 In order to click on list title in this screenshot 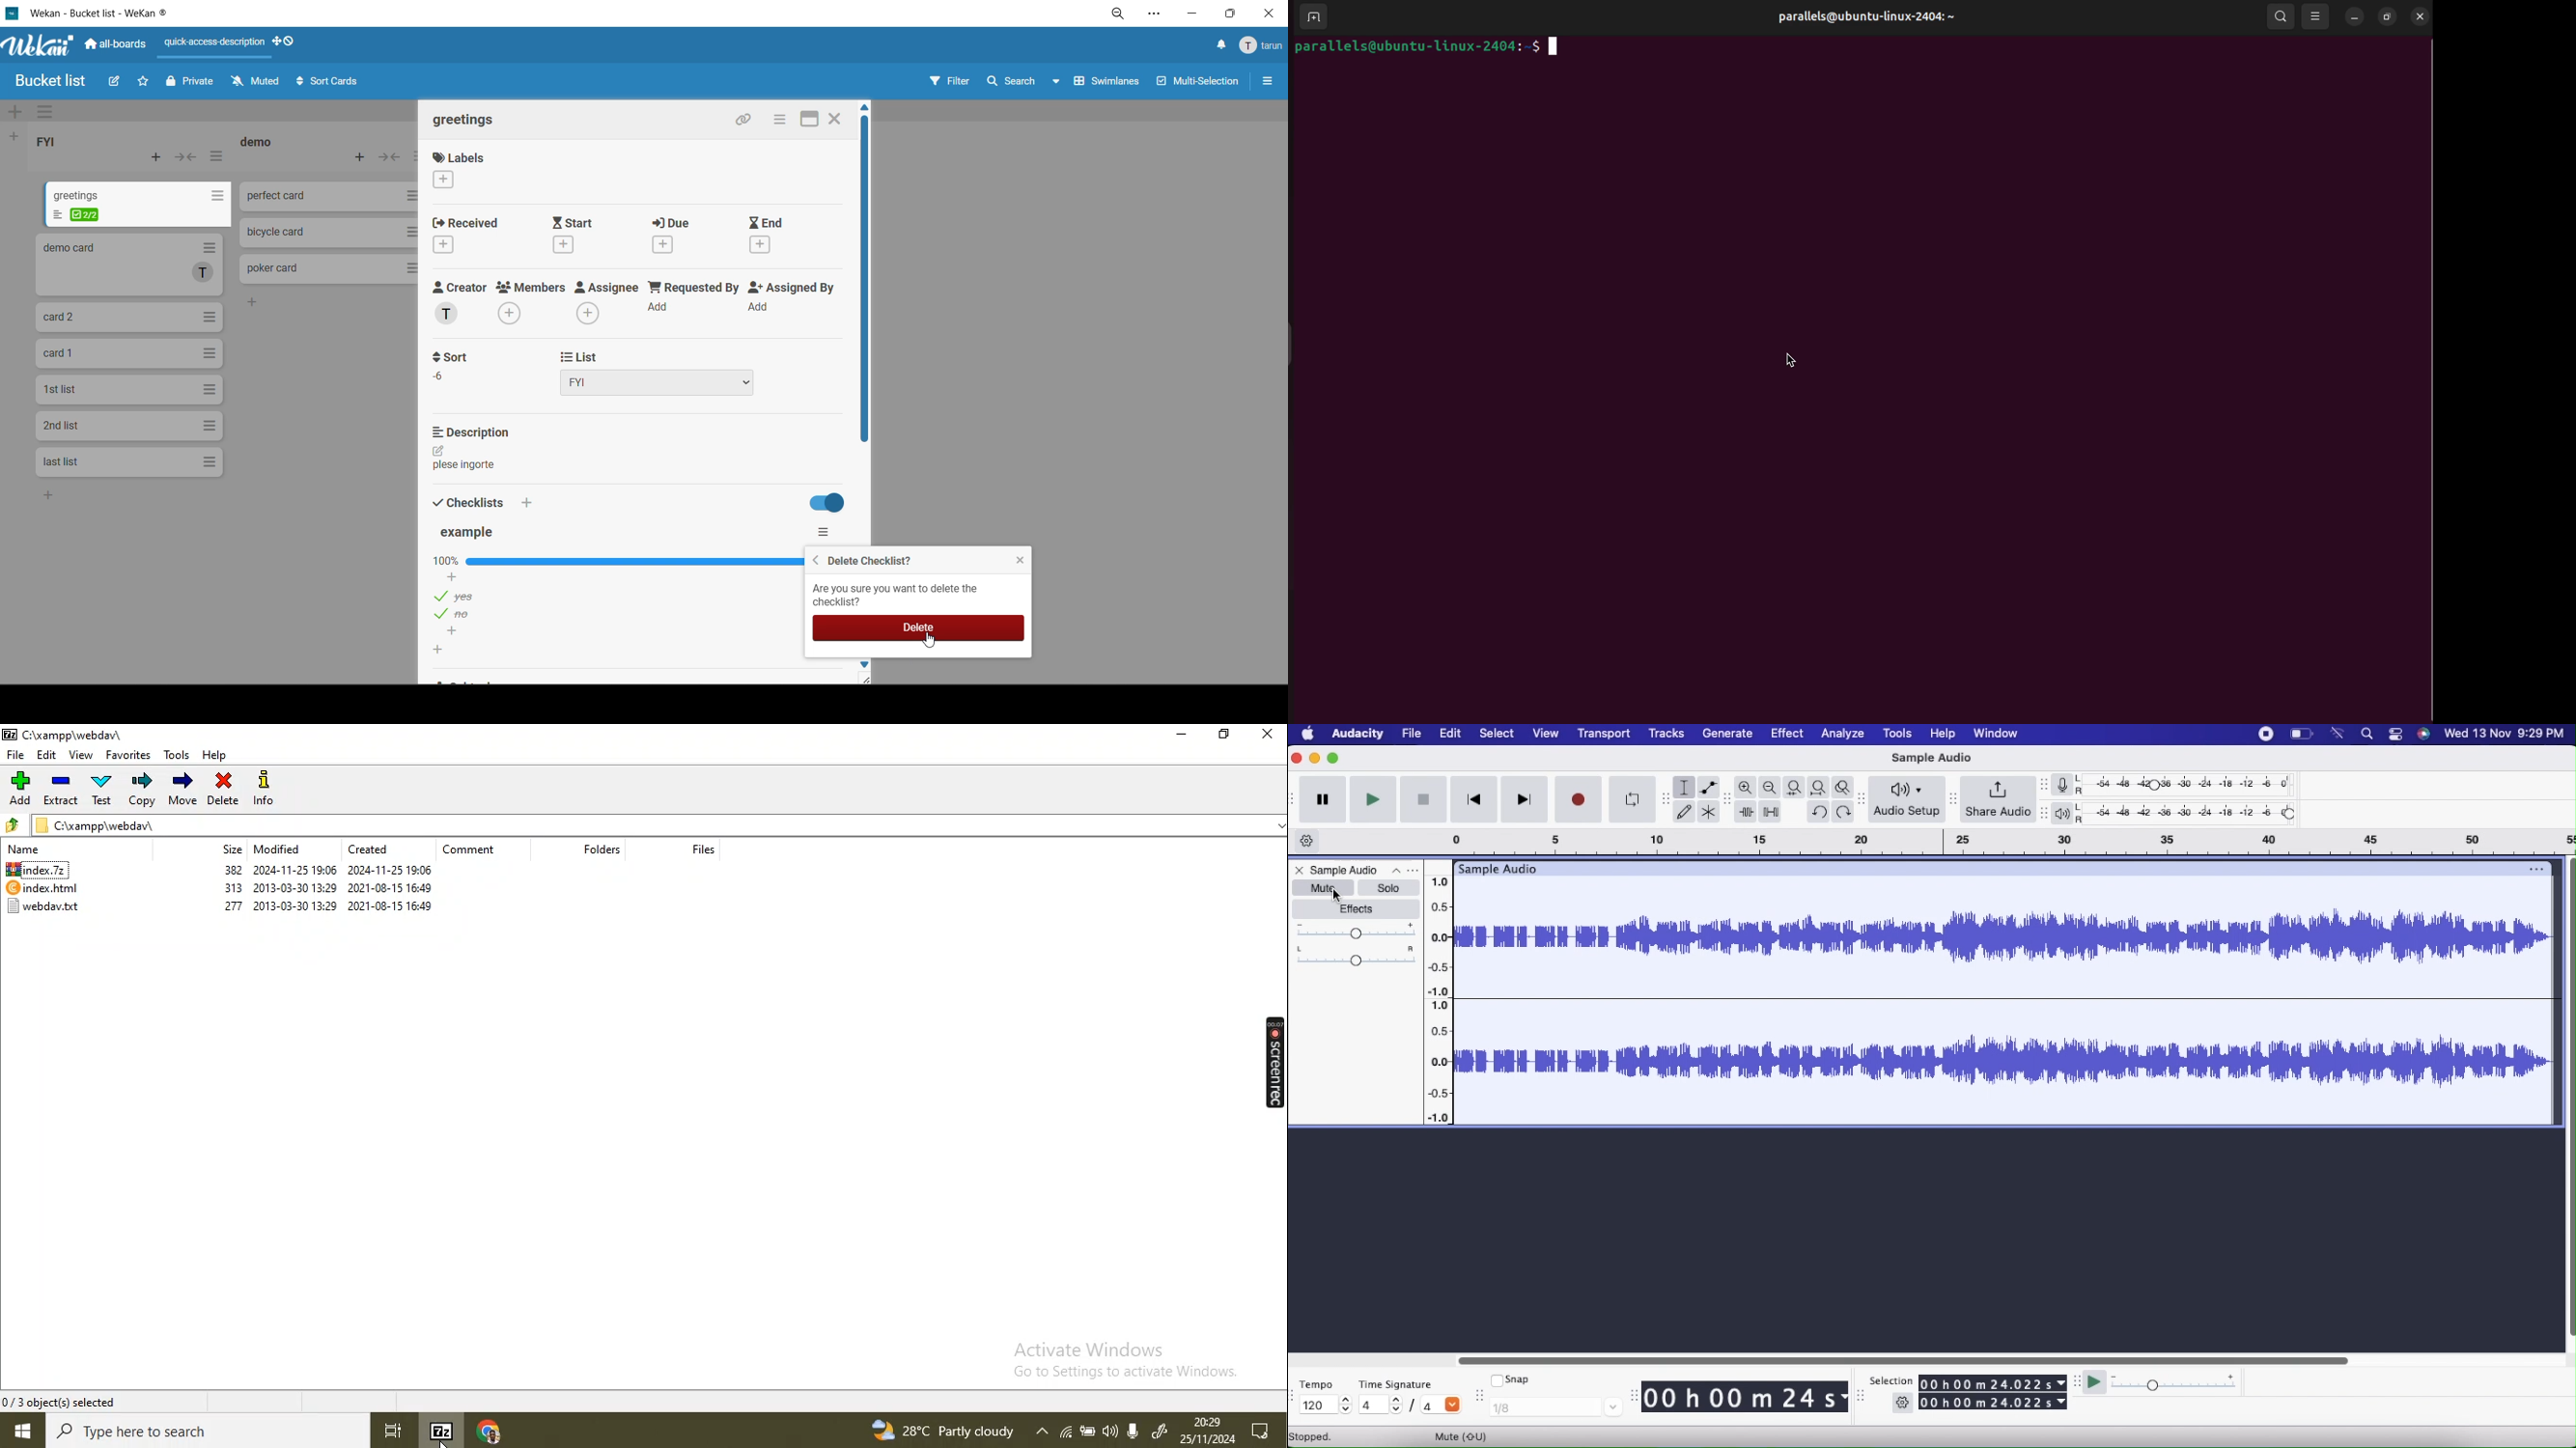, I will do `click(258, 143)`.